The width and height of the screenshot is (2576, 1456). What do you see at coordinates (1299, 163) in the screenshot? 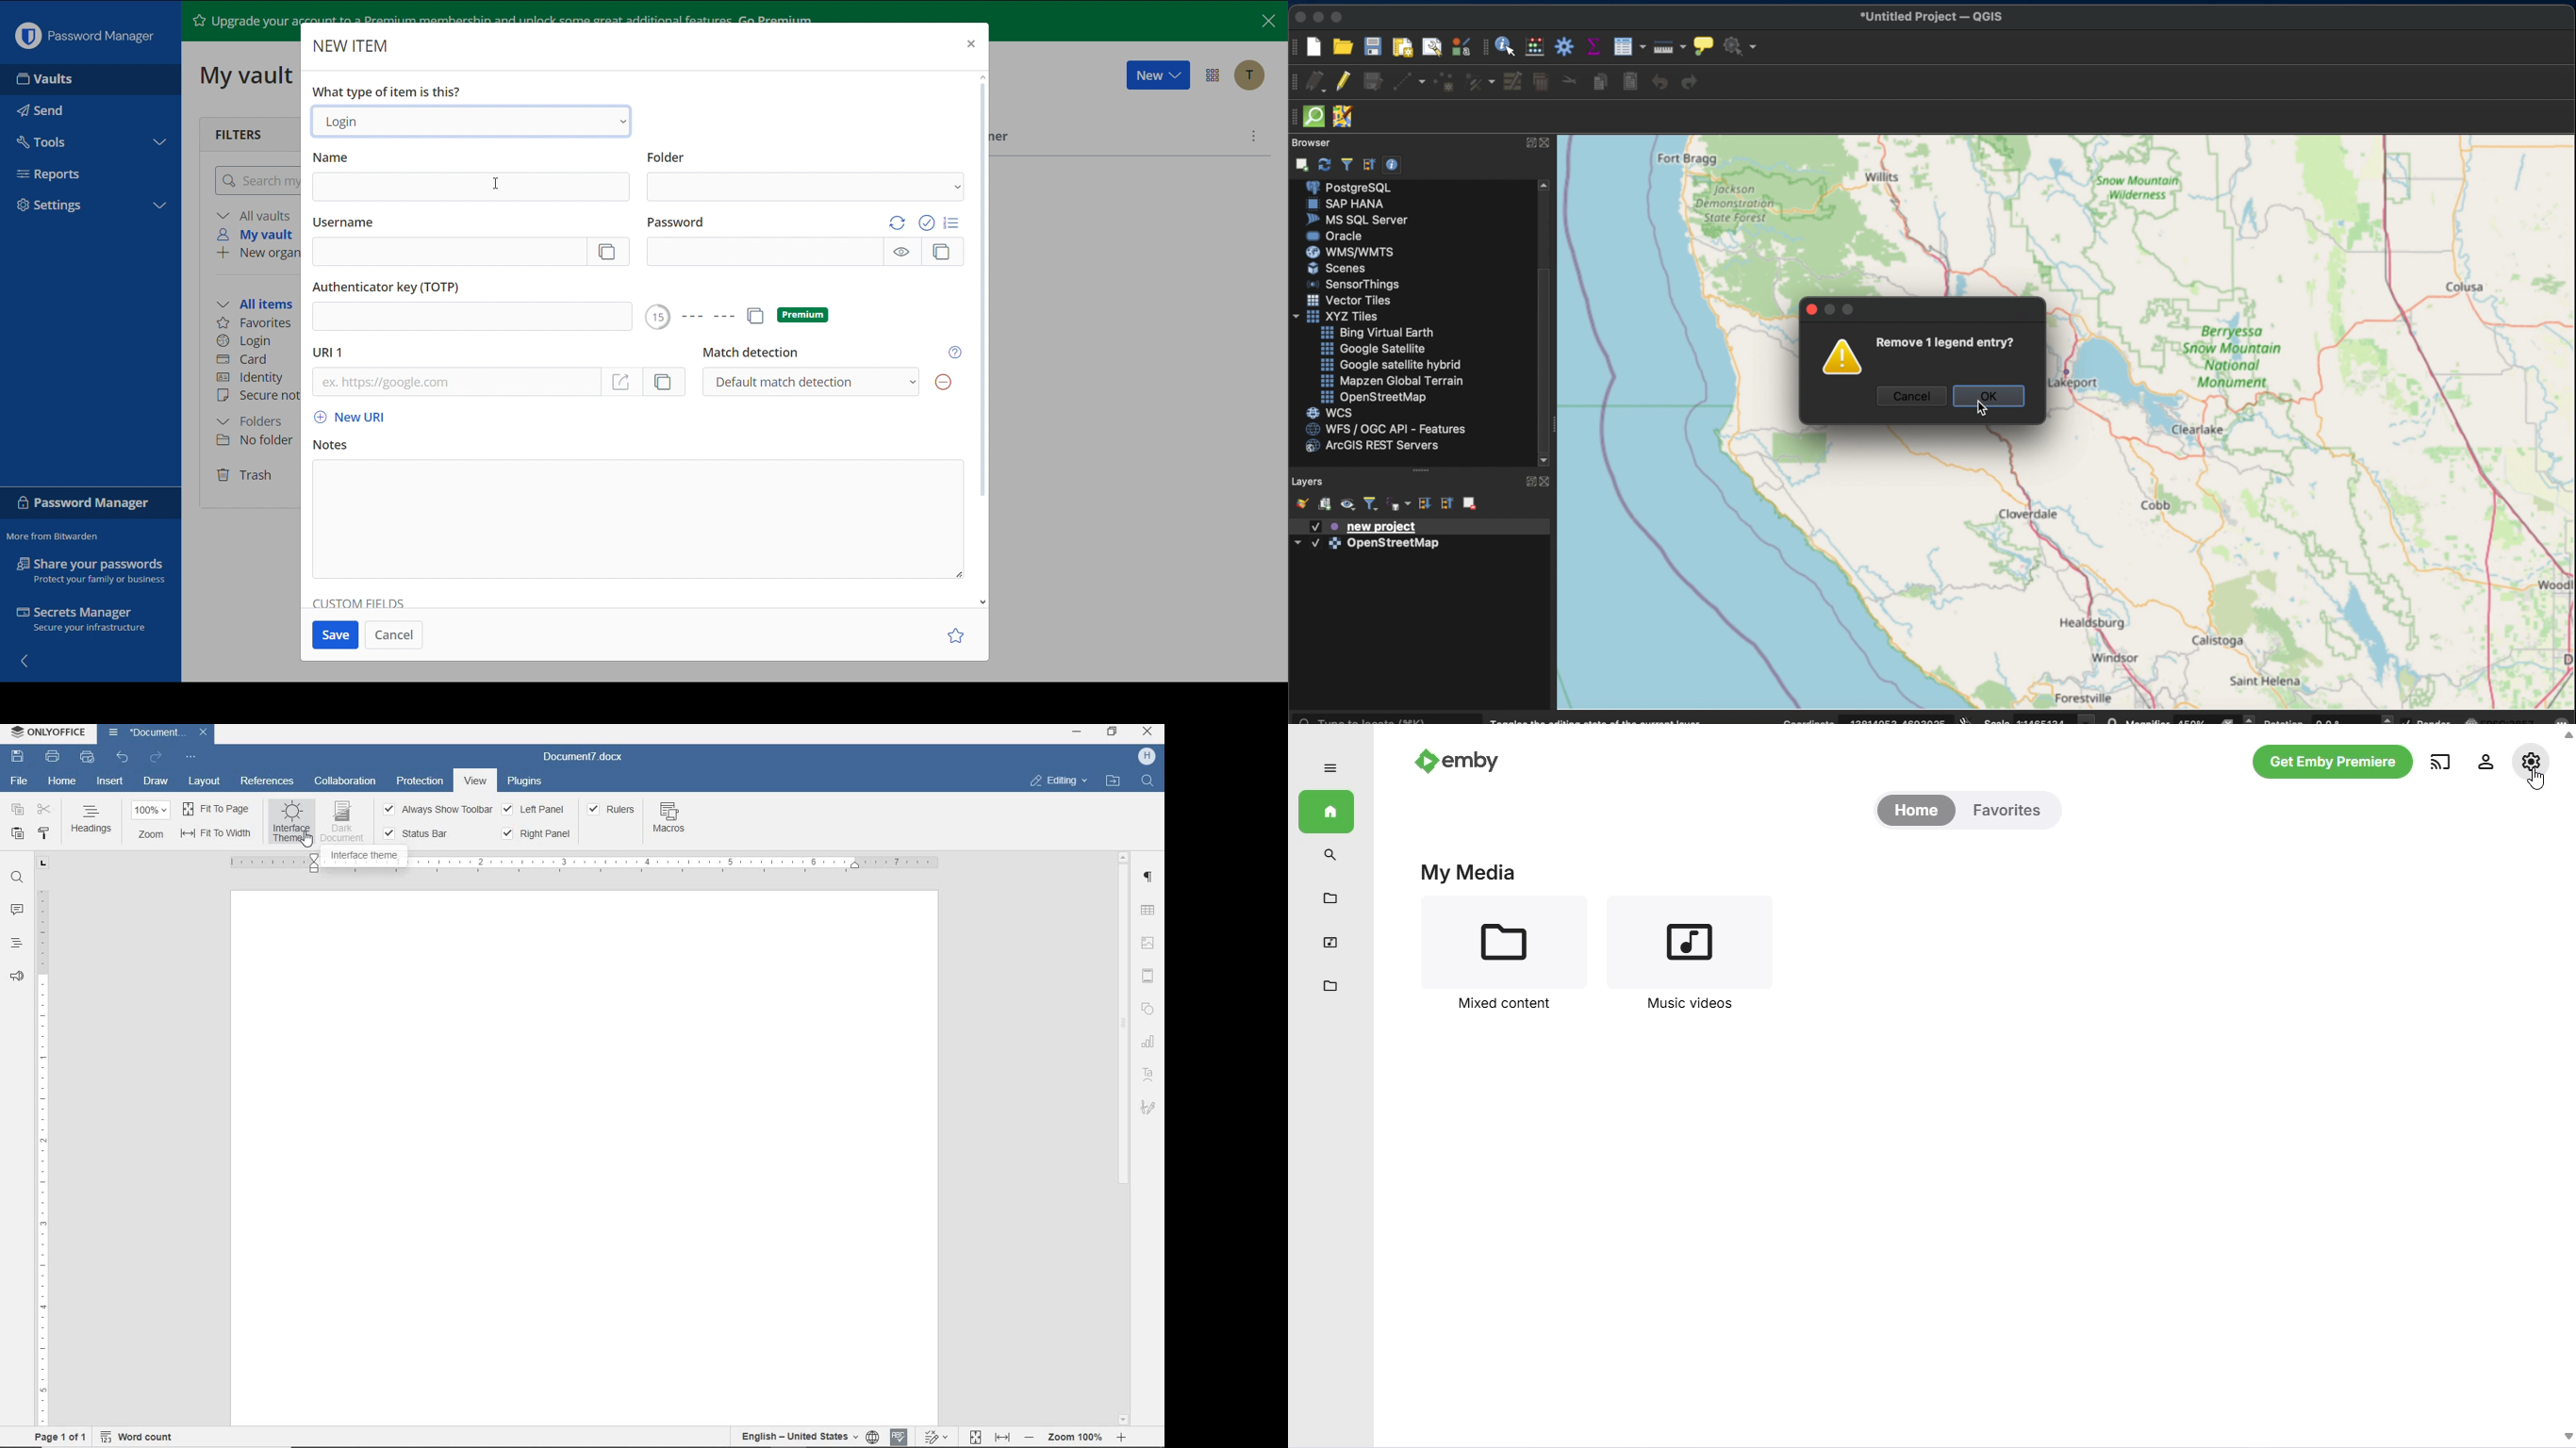
I see `add. selected layer` at bounding box center [1299, 163].